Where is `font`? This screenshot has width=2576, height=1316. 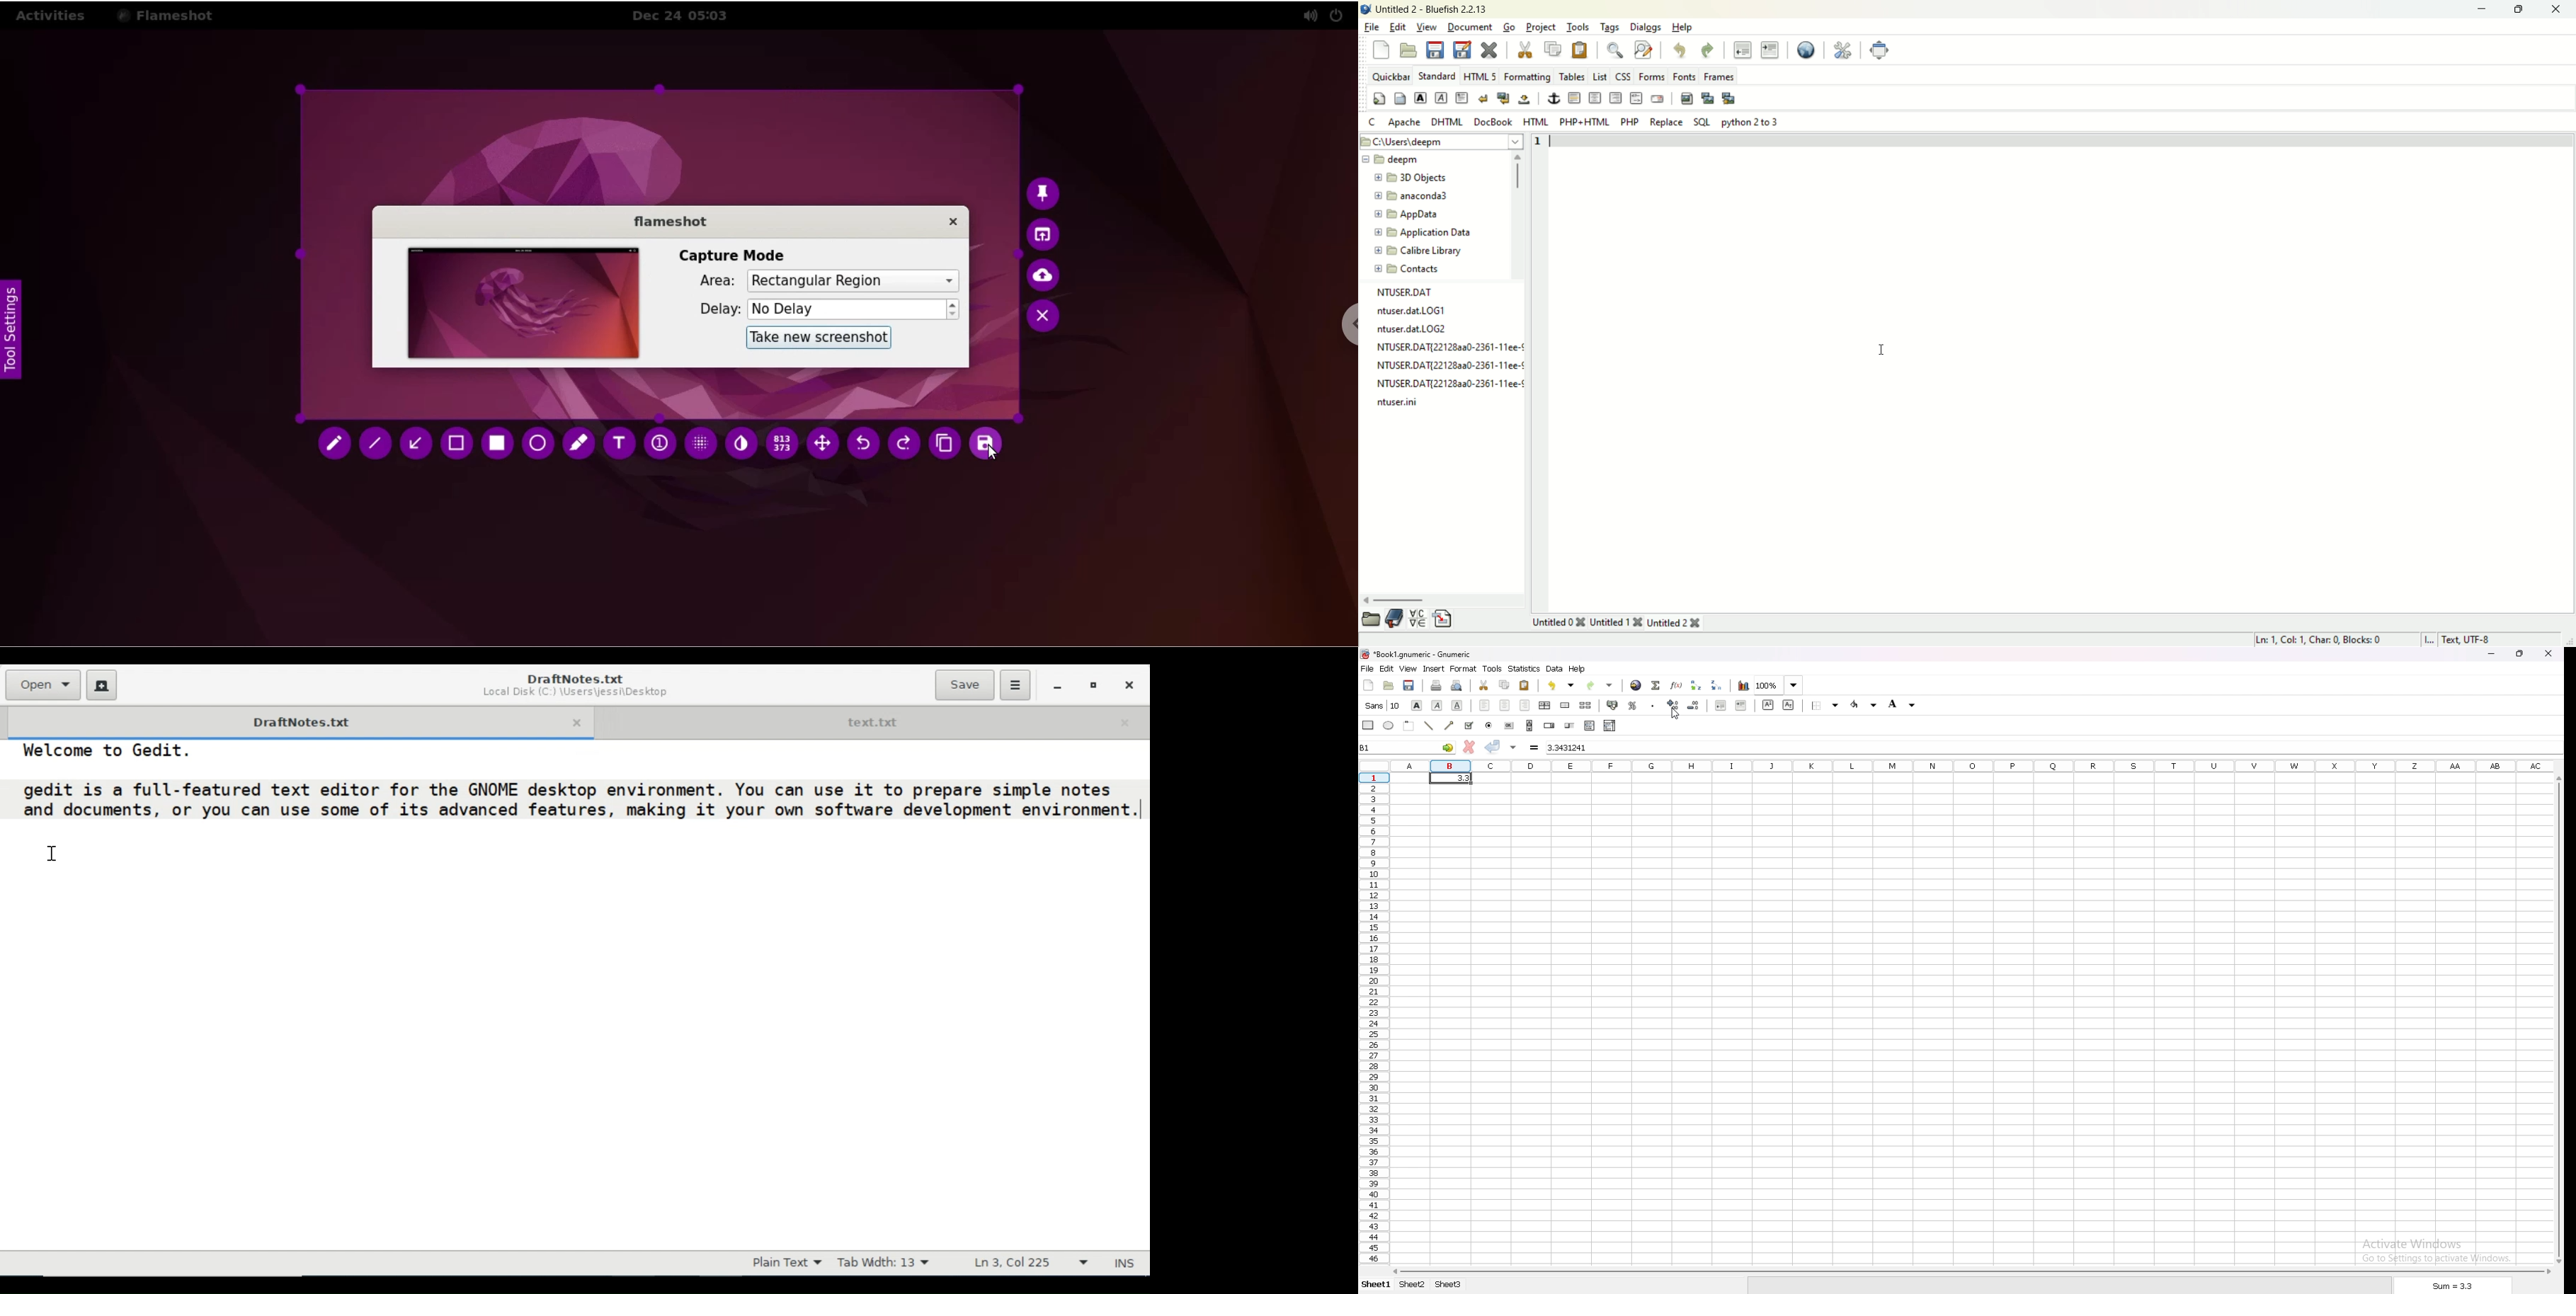 font is located at coordinates (1382, 705).